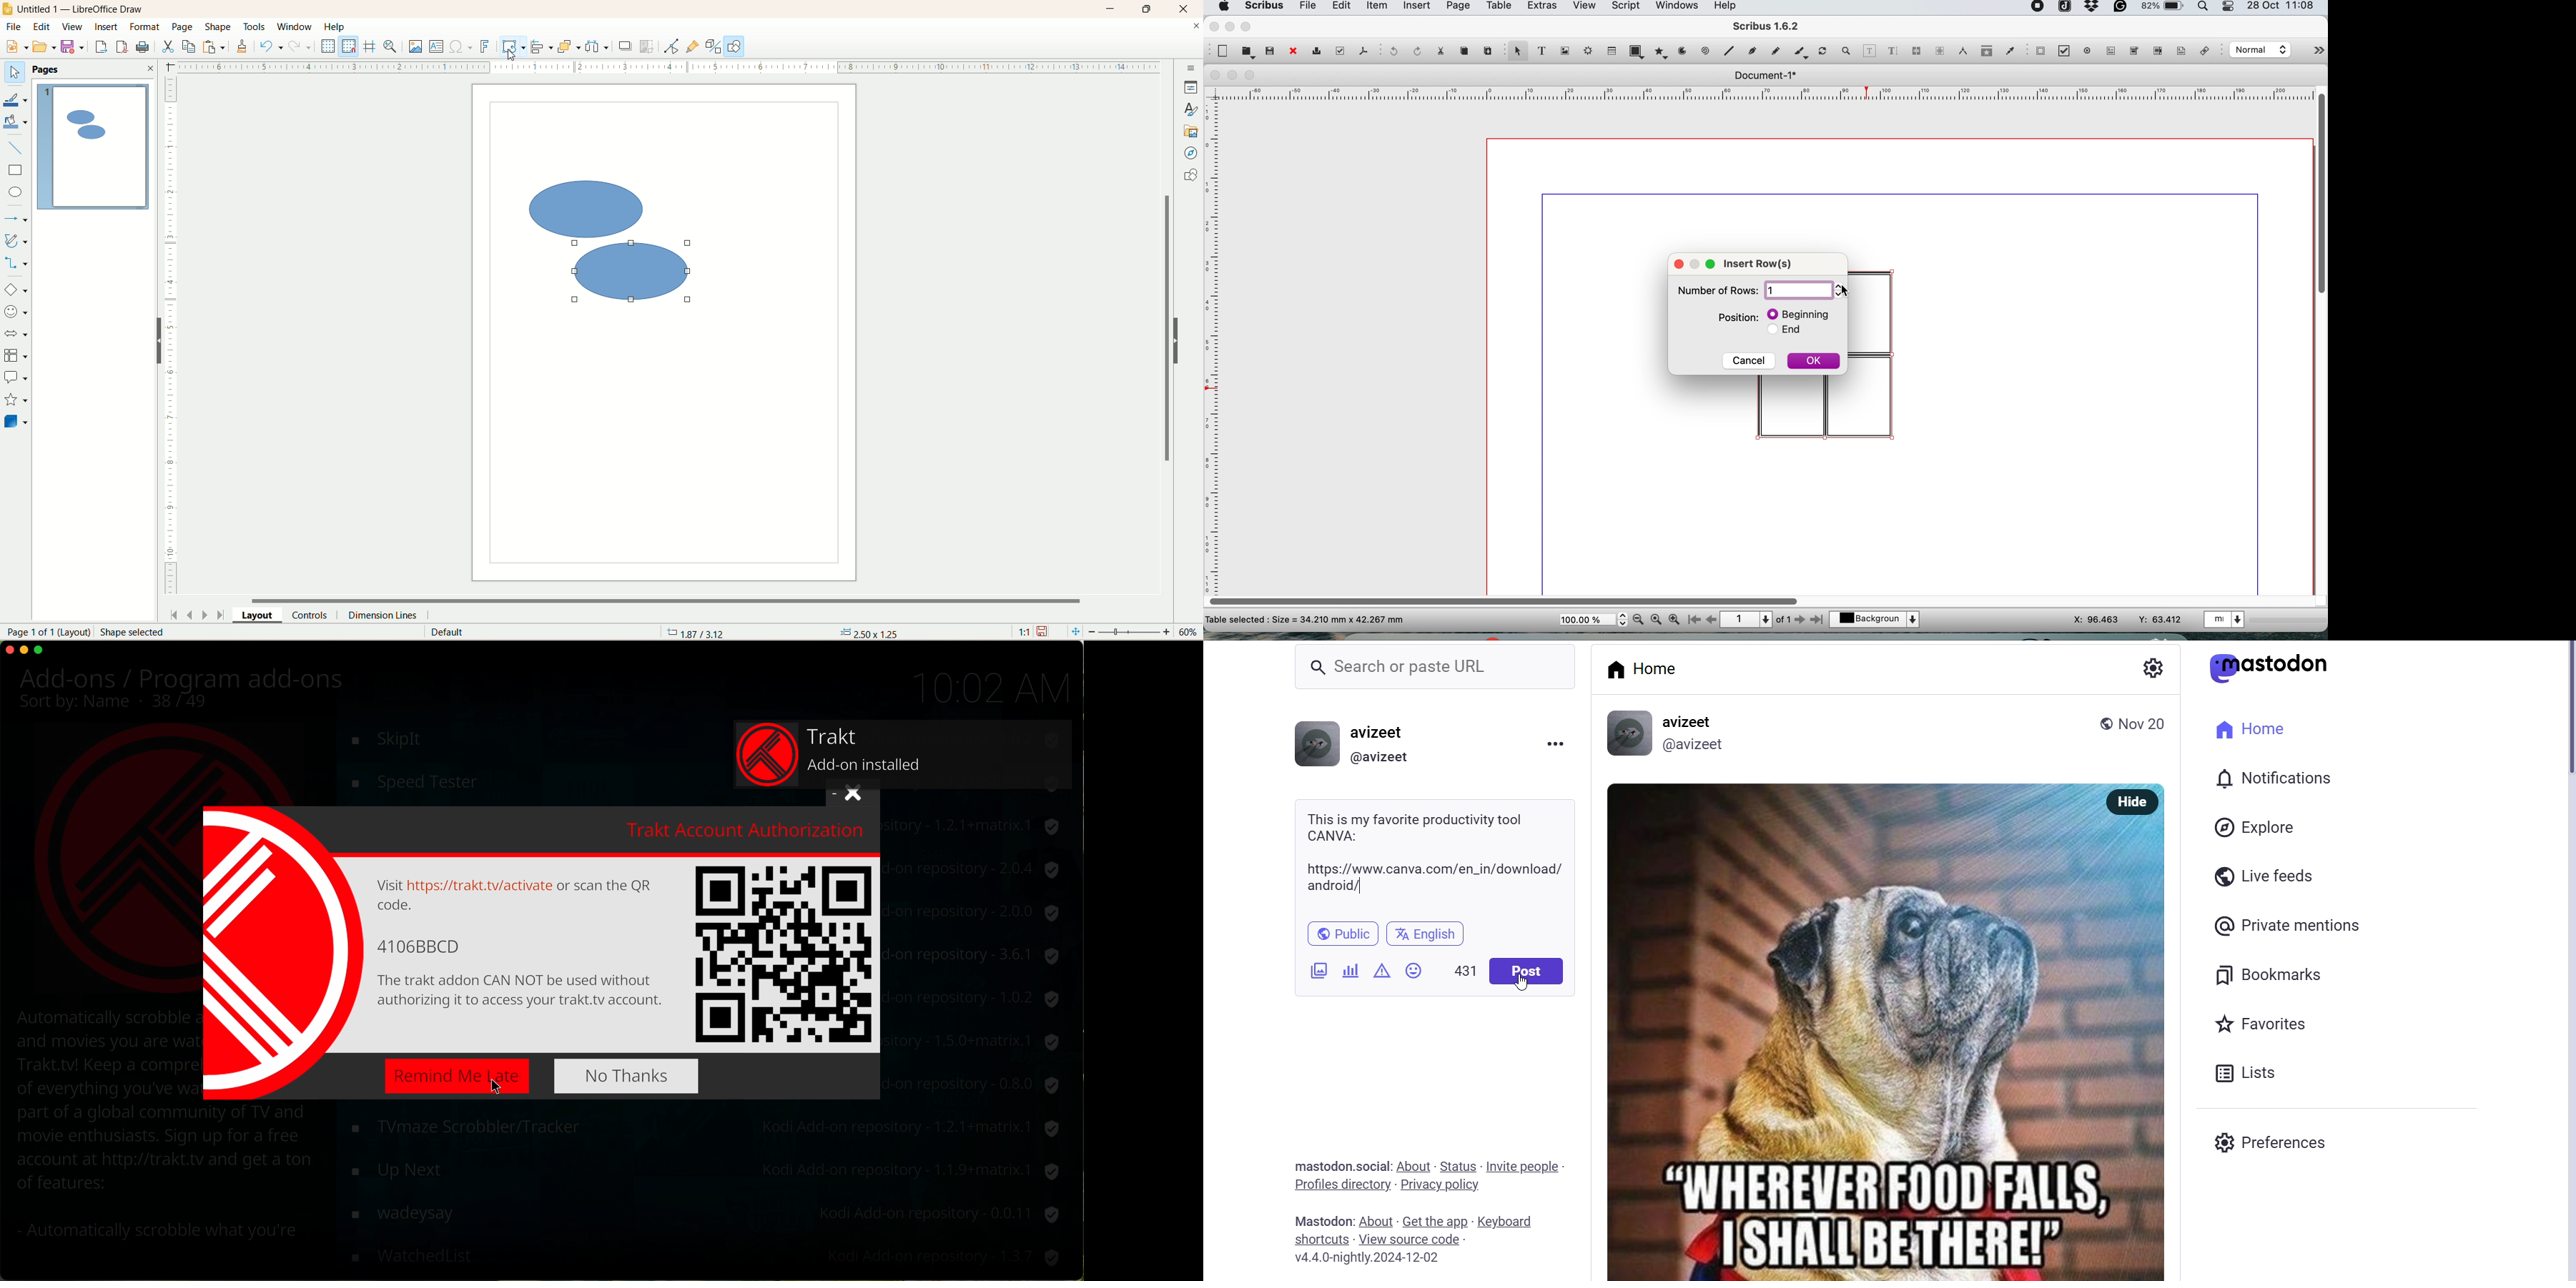 This screenshot has height=1288, width=2576. Describe the element at coordinates (1383, 966) in the screenshot. I see `content warning` at that location.